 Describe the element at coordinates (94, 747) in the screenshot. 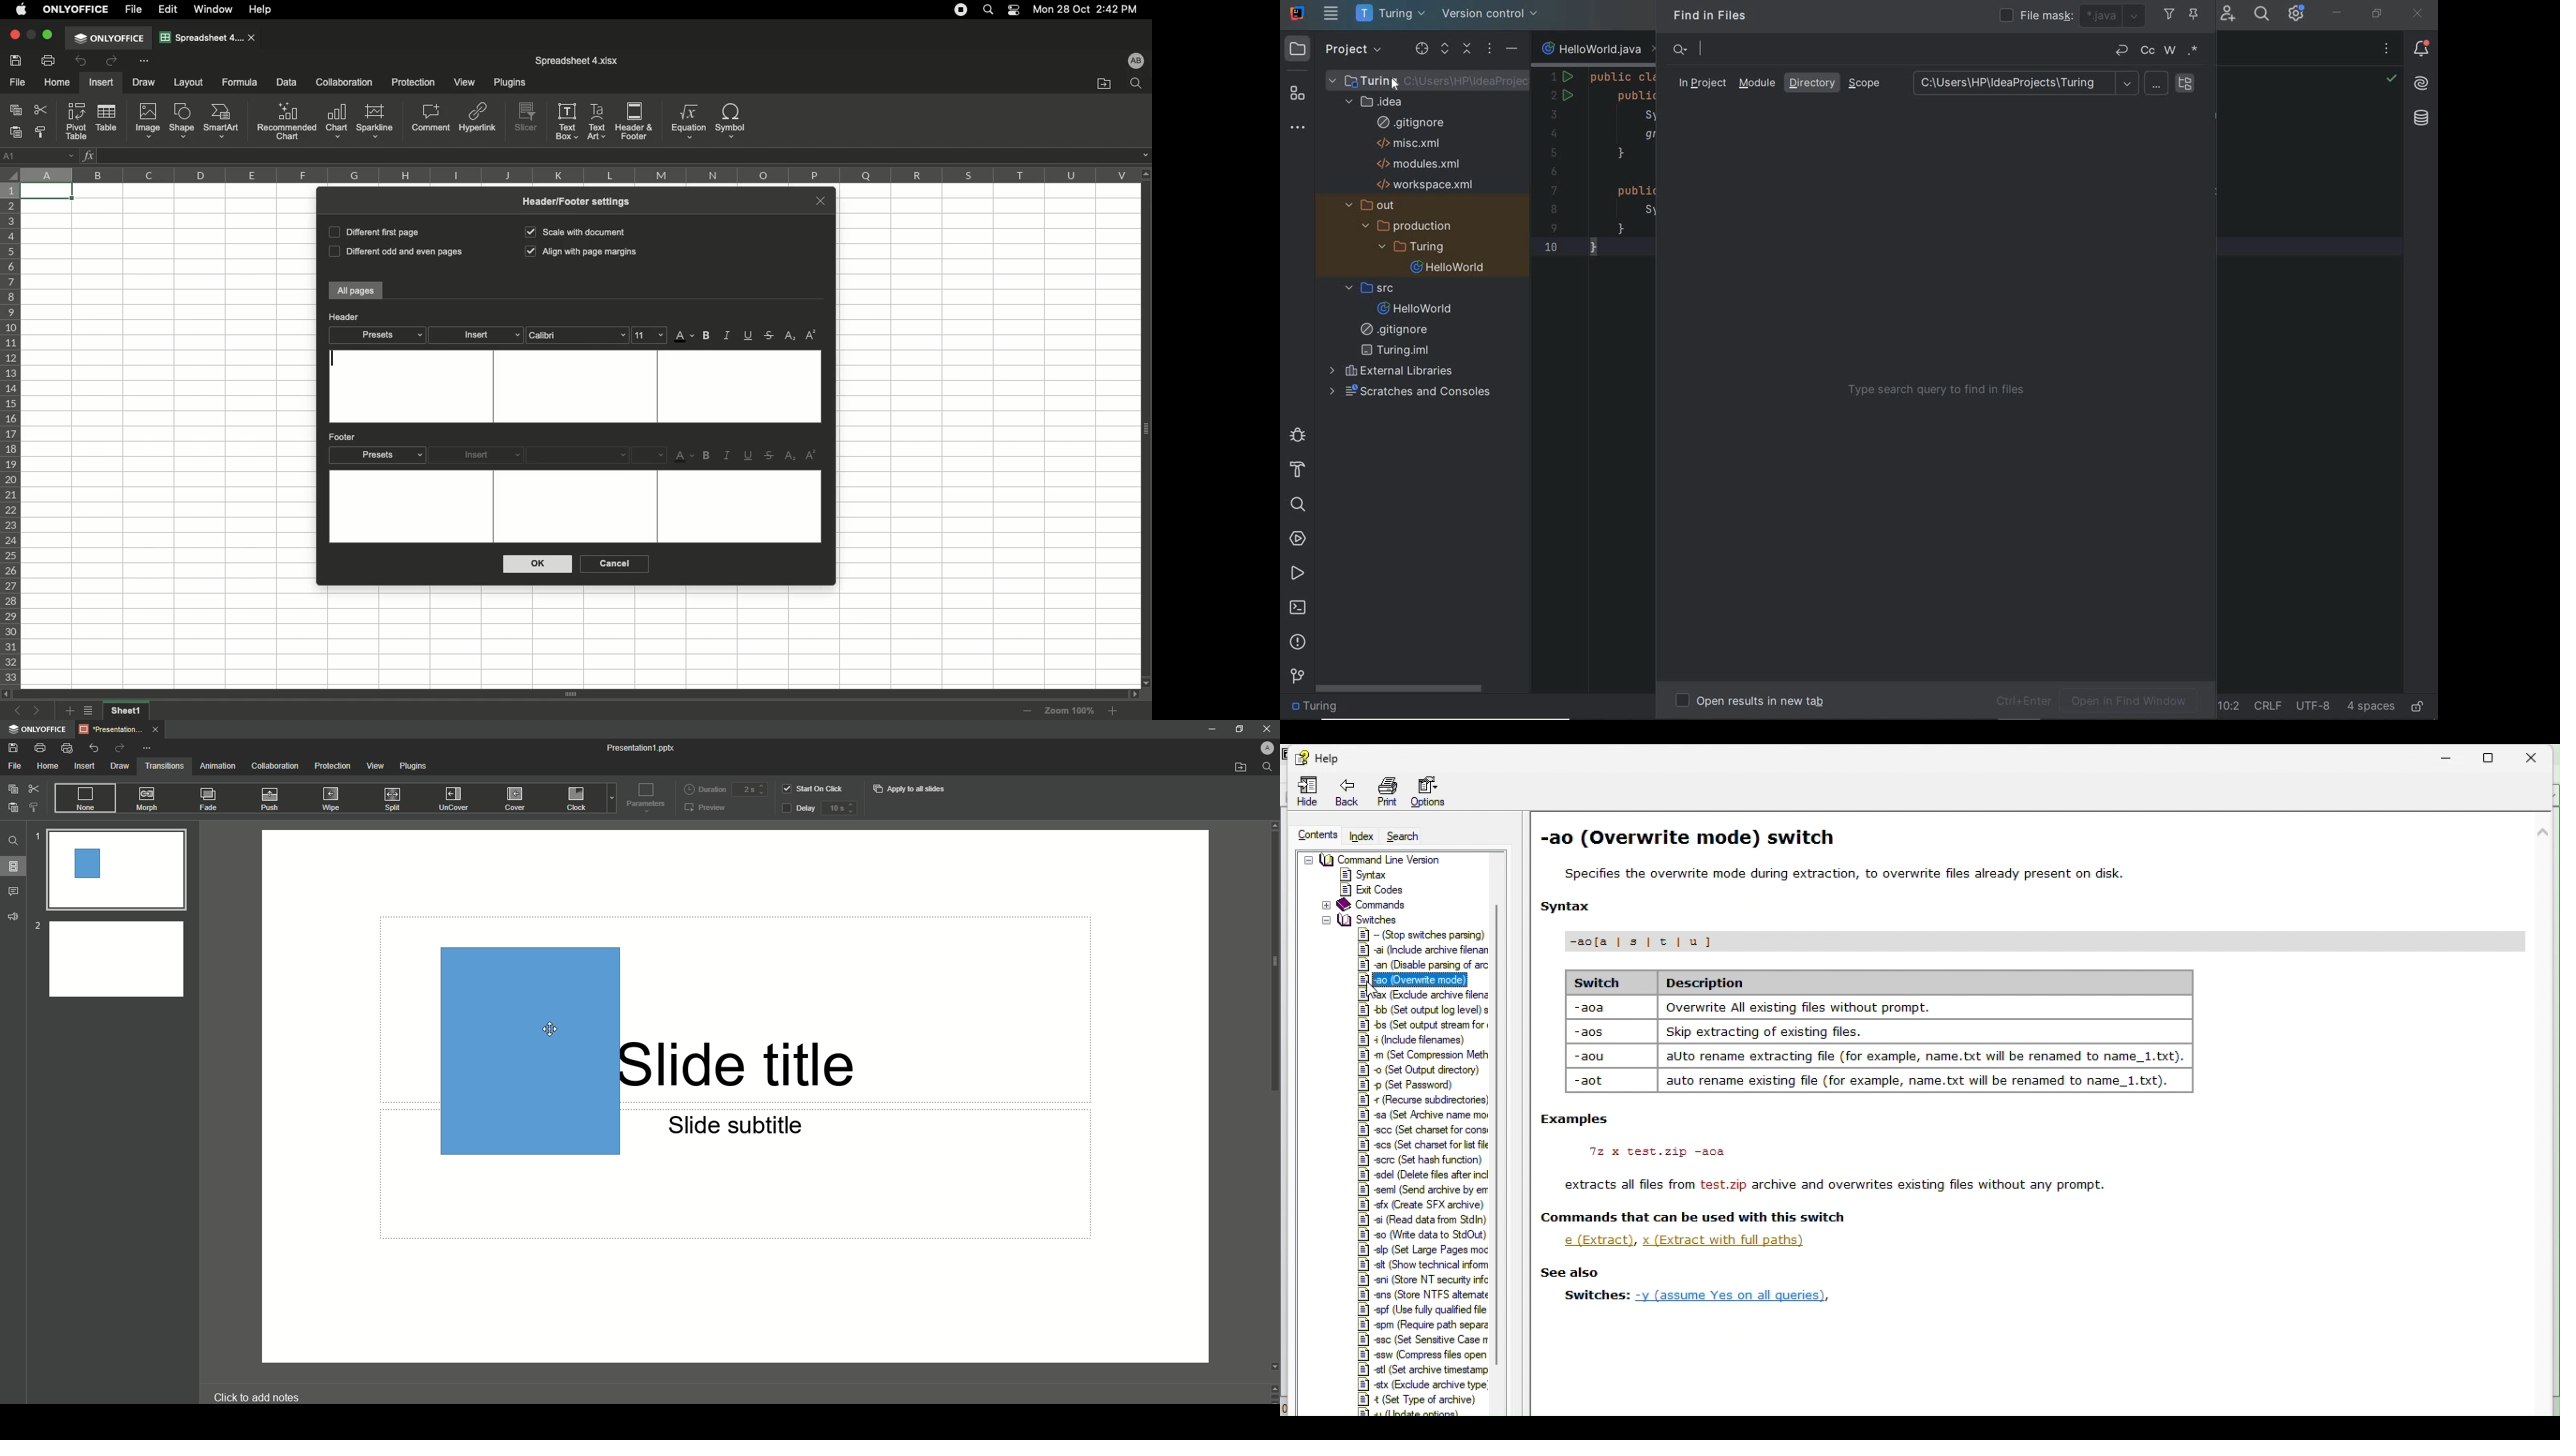

I see `Undo` at that location.